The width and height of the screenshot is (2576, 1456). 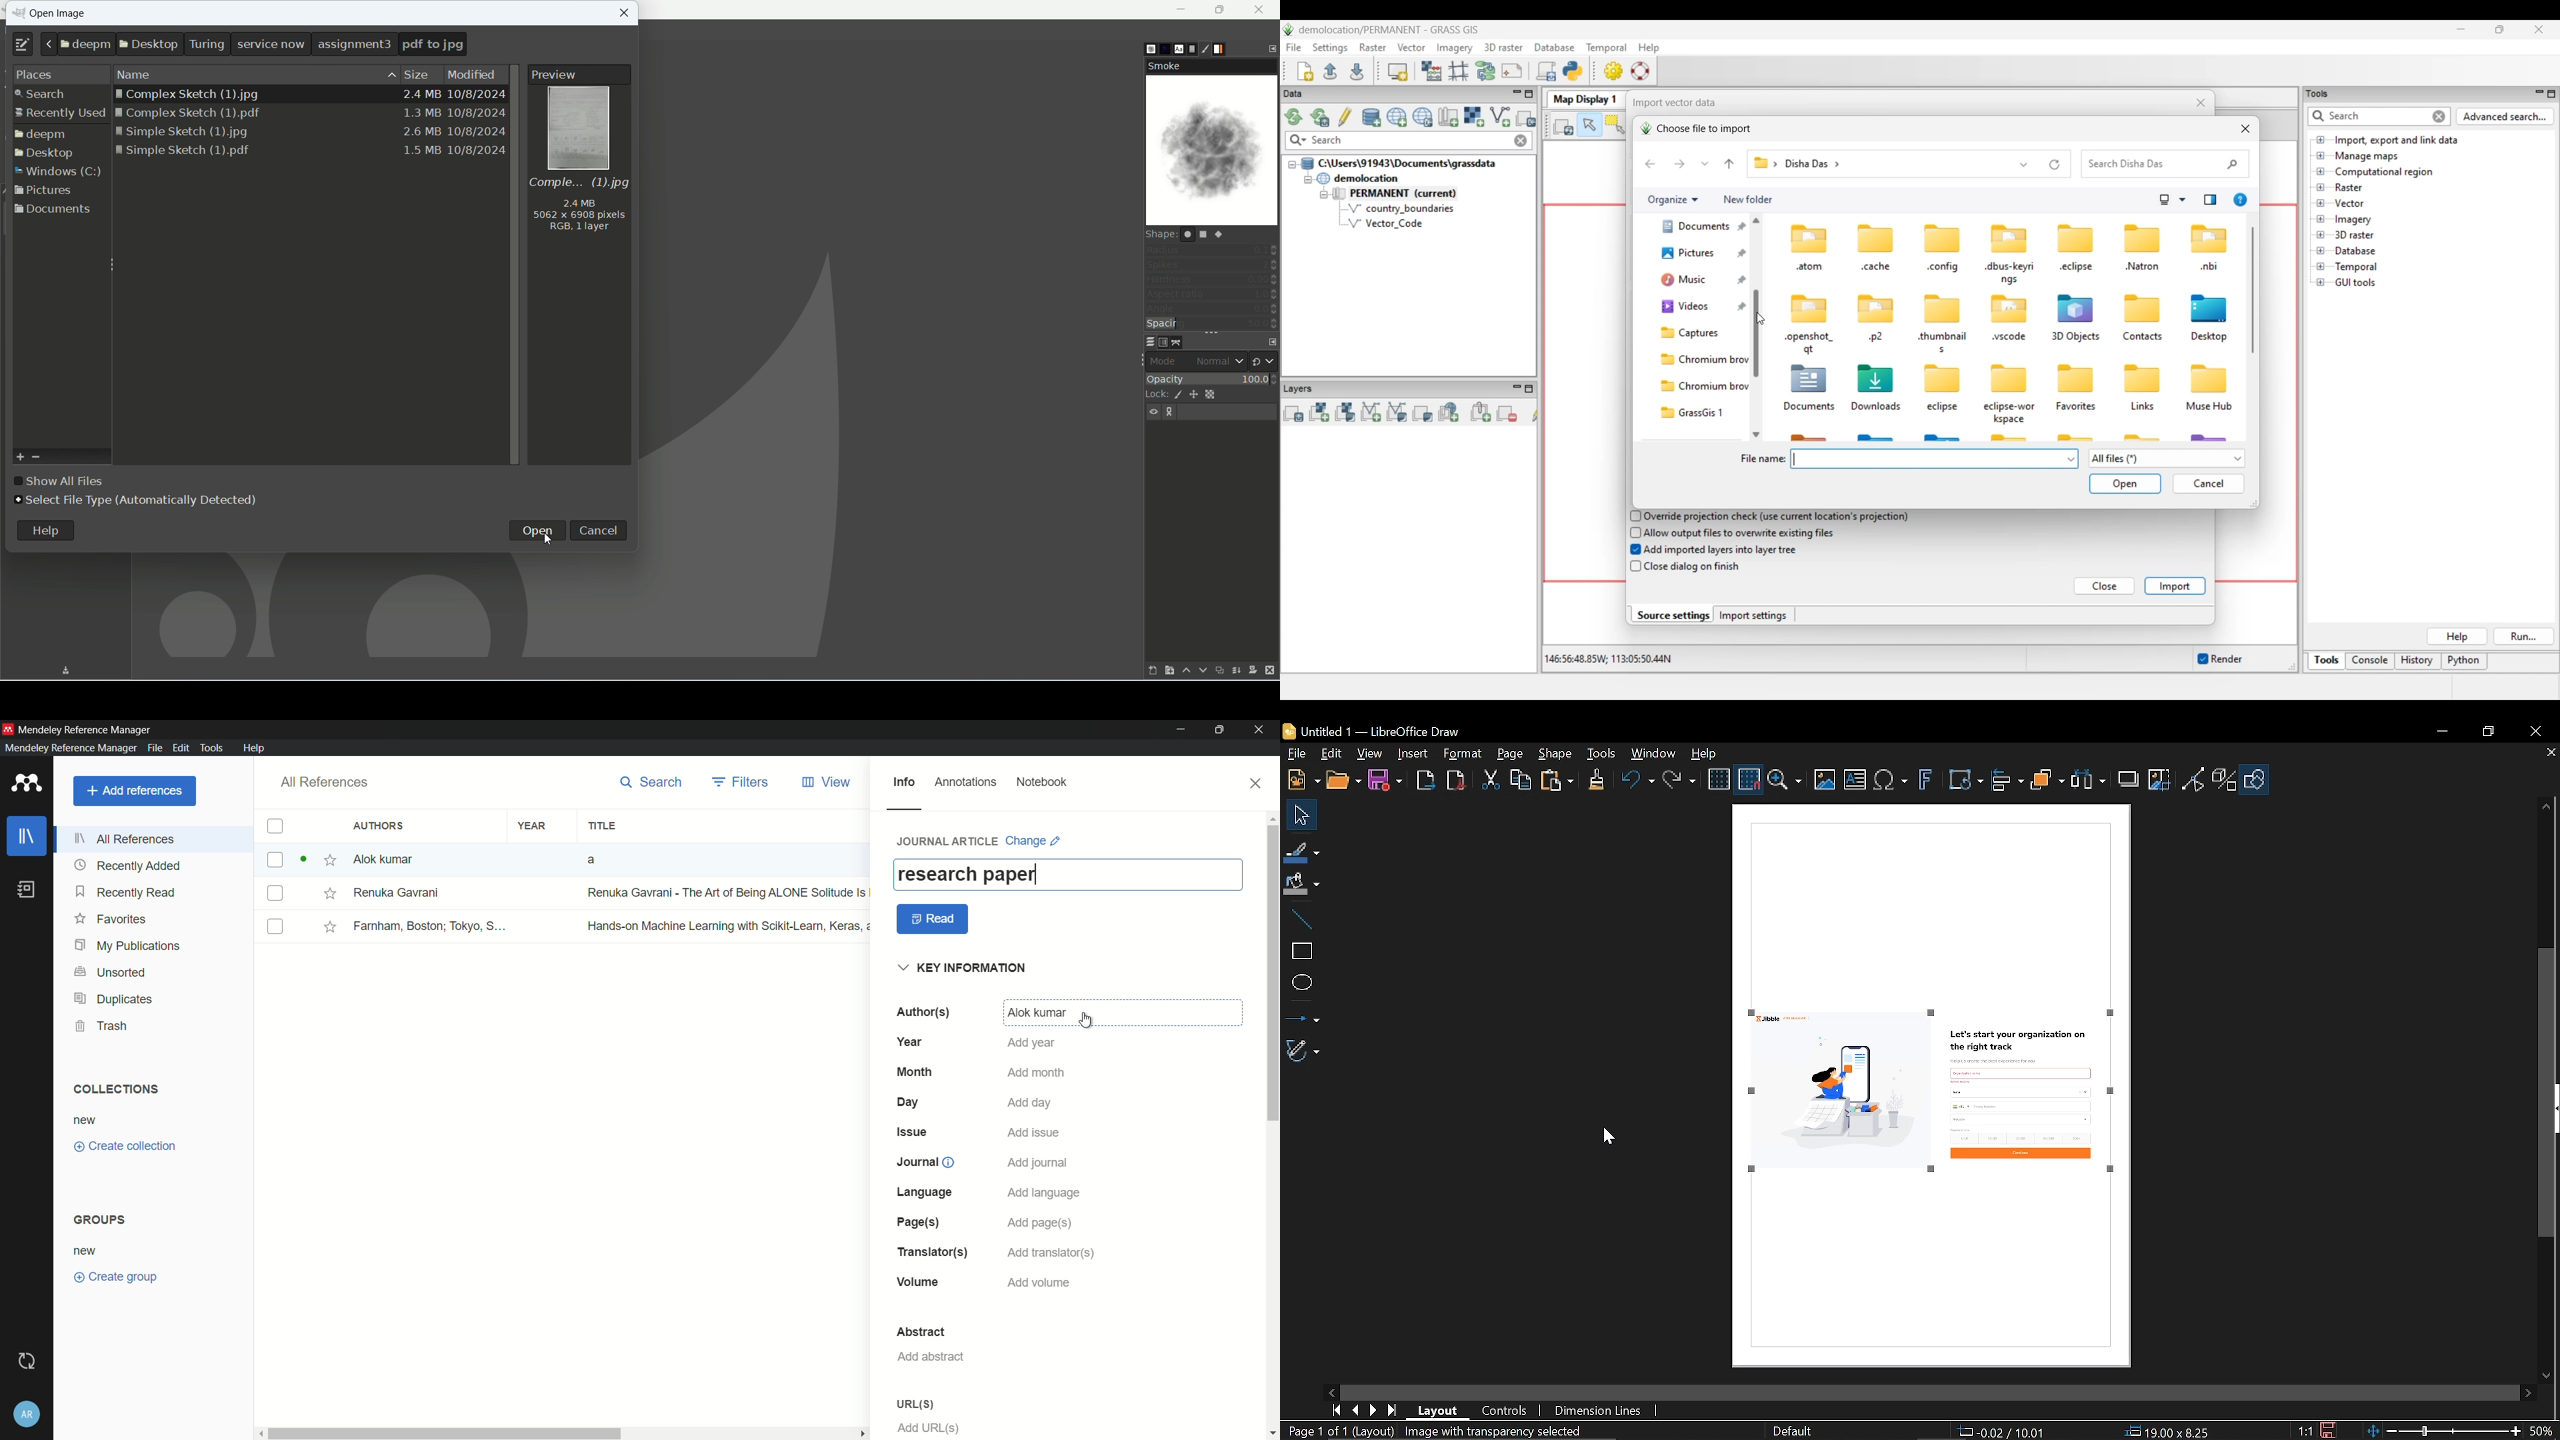 What do you see at coordinates (578, 209) in the screenshot?
I see `mage information` at bounding box center [578, 209].